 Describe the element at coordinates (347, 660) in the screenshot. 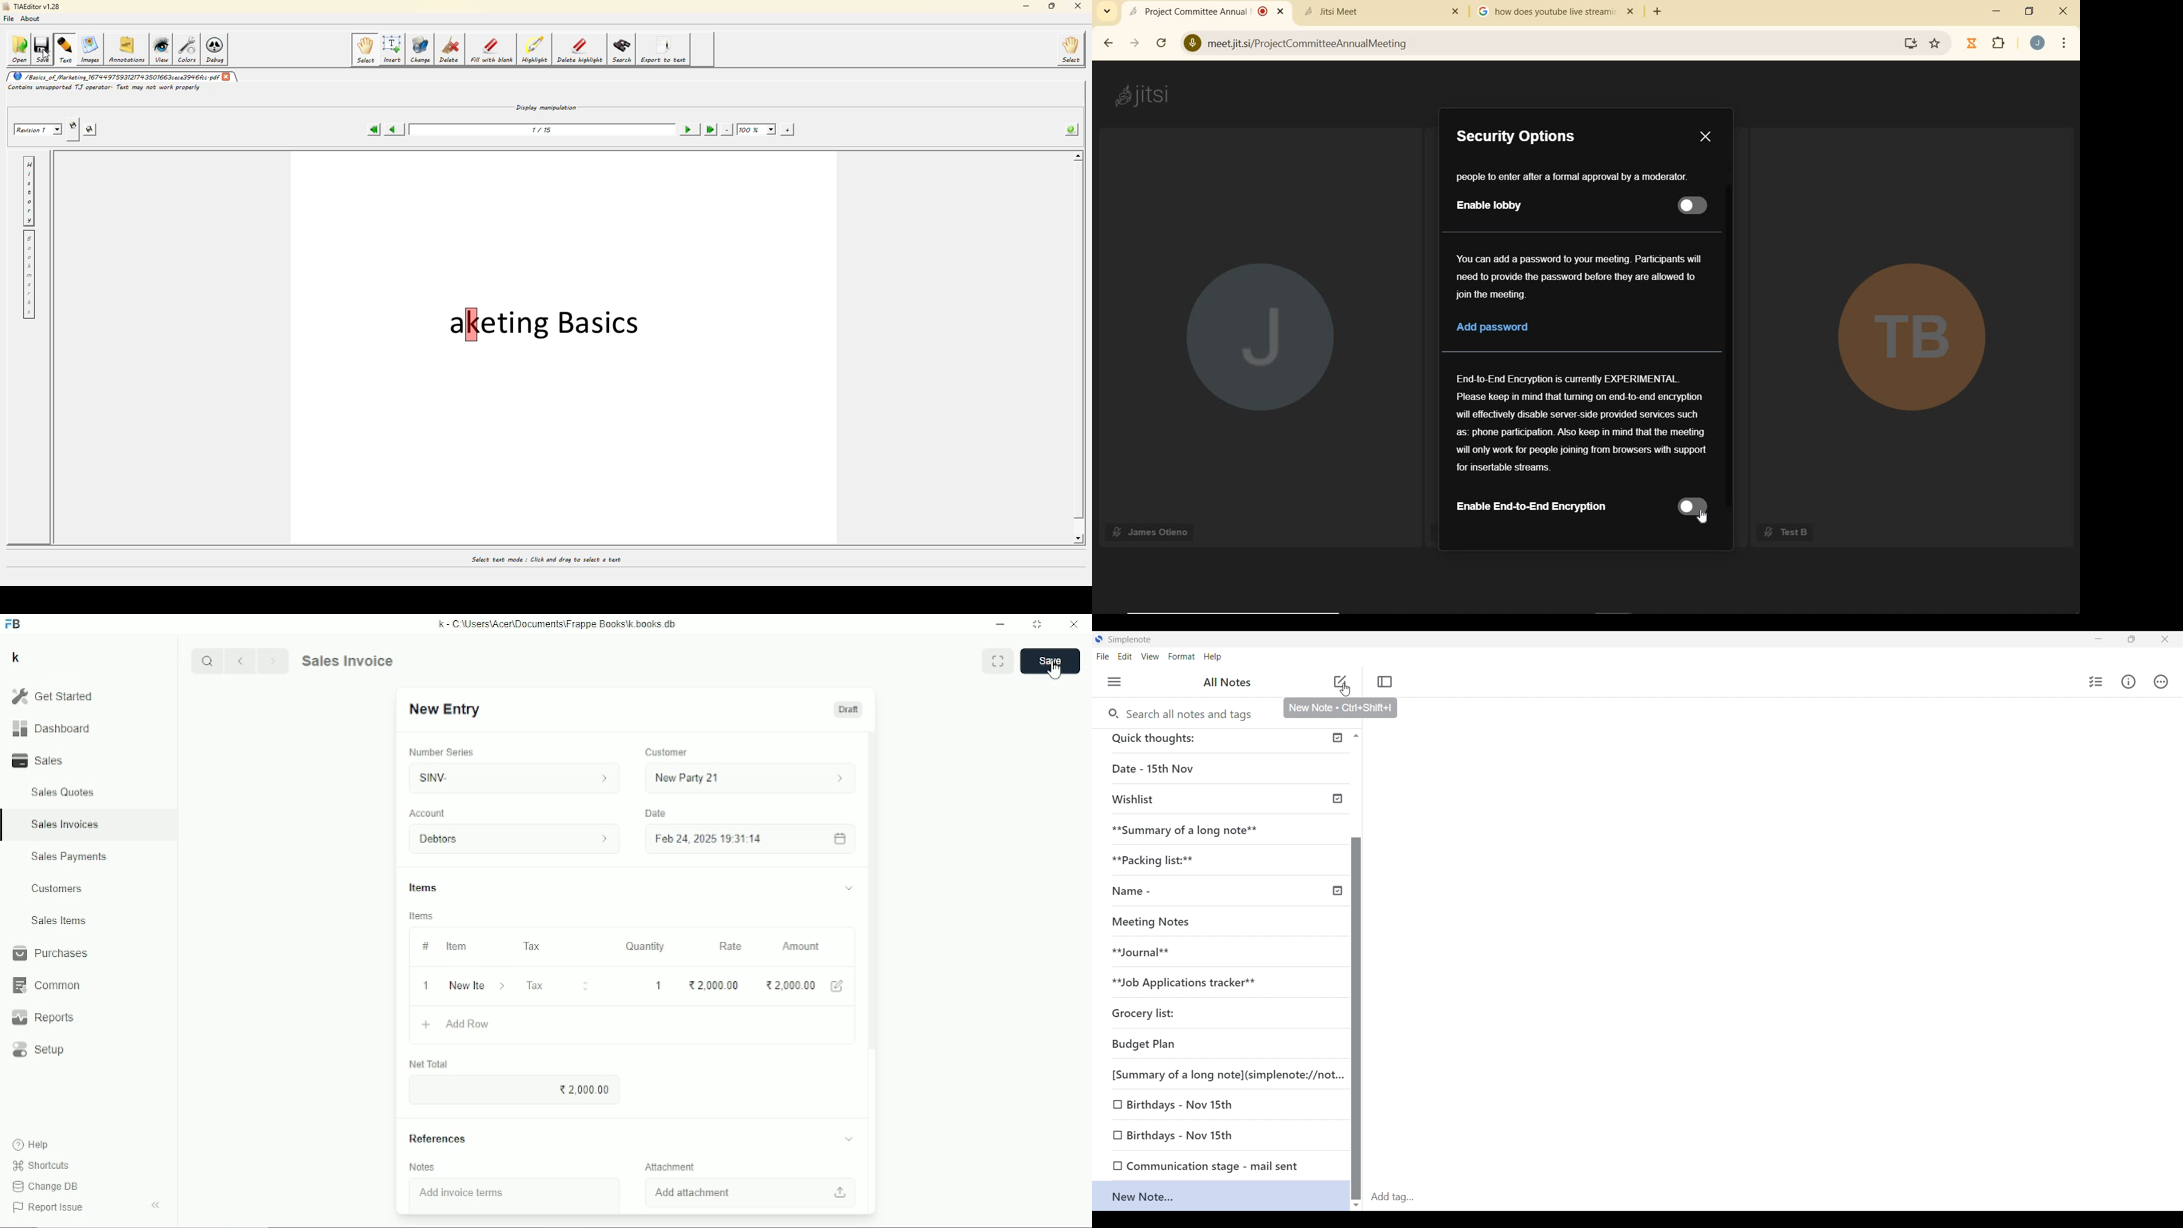

I see `Sales invoice` at that location.